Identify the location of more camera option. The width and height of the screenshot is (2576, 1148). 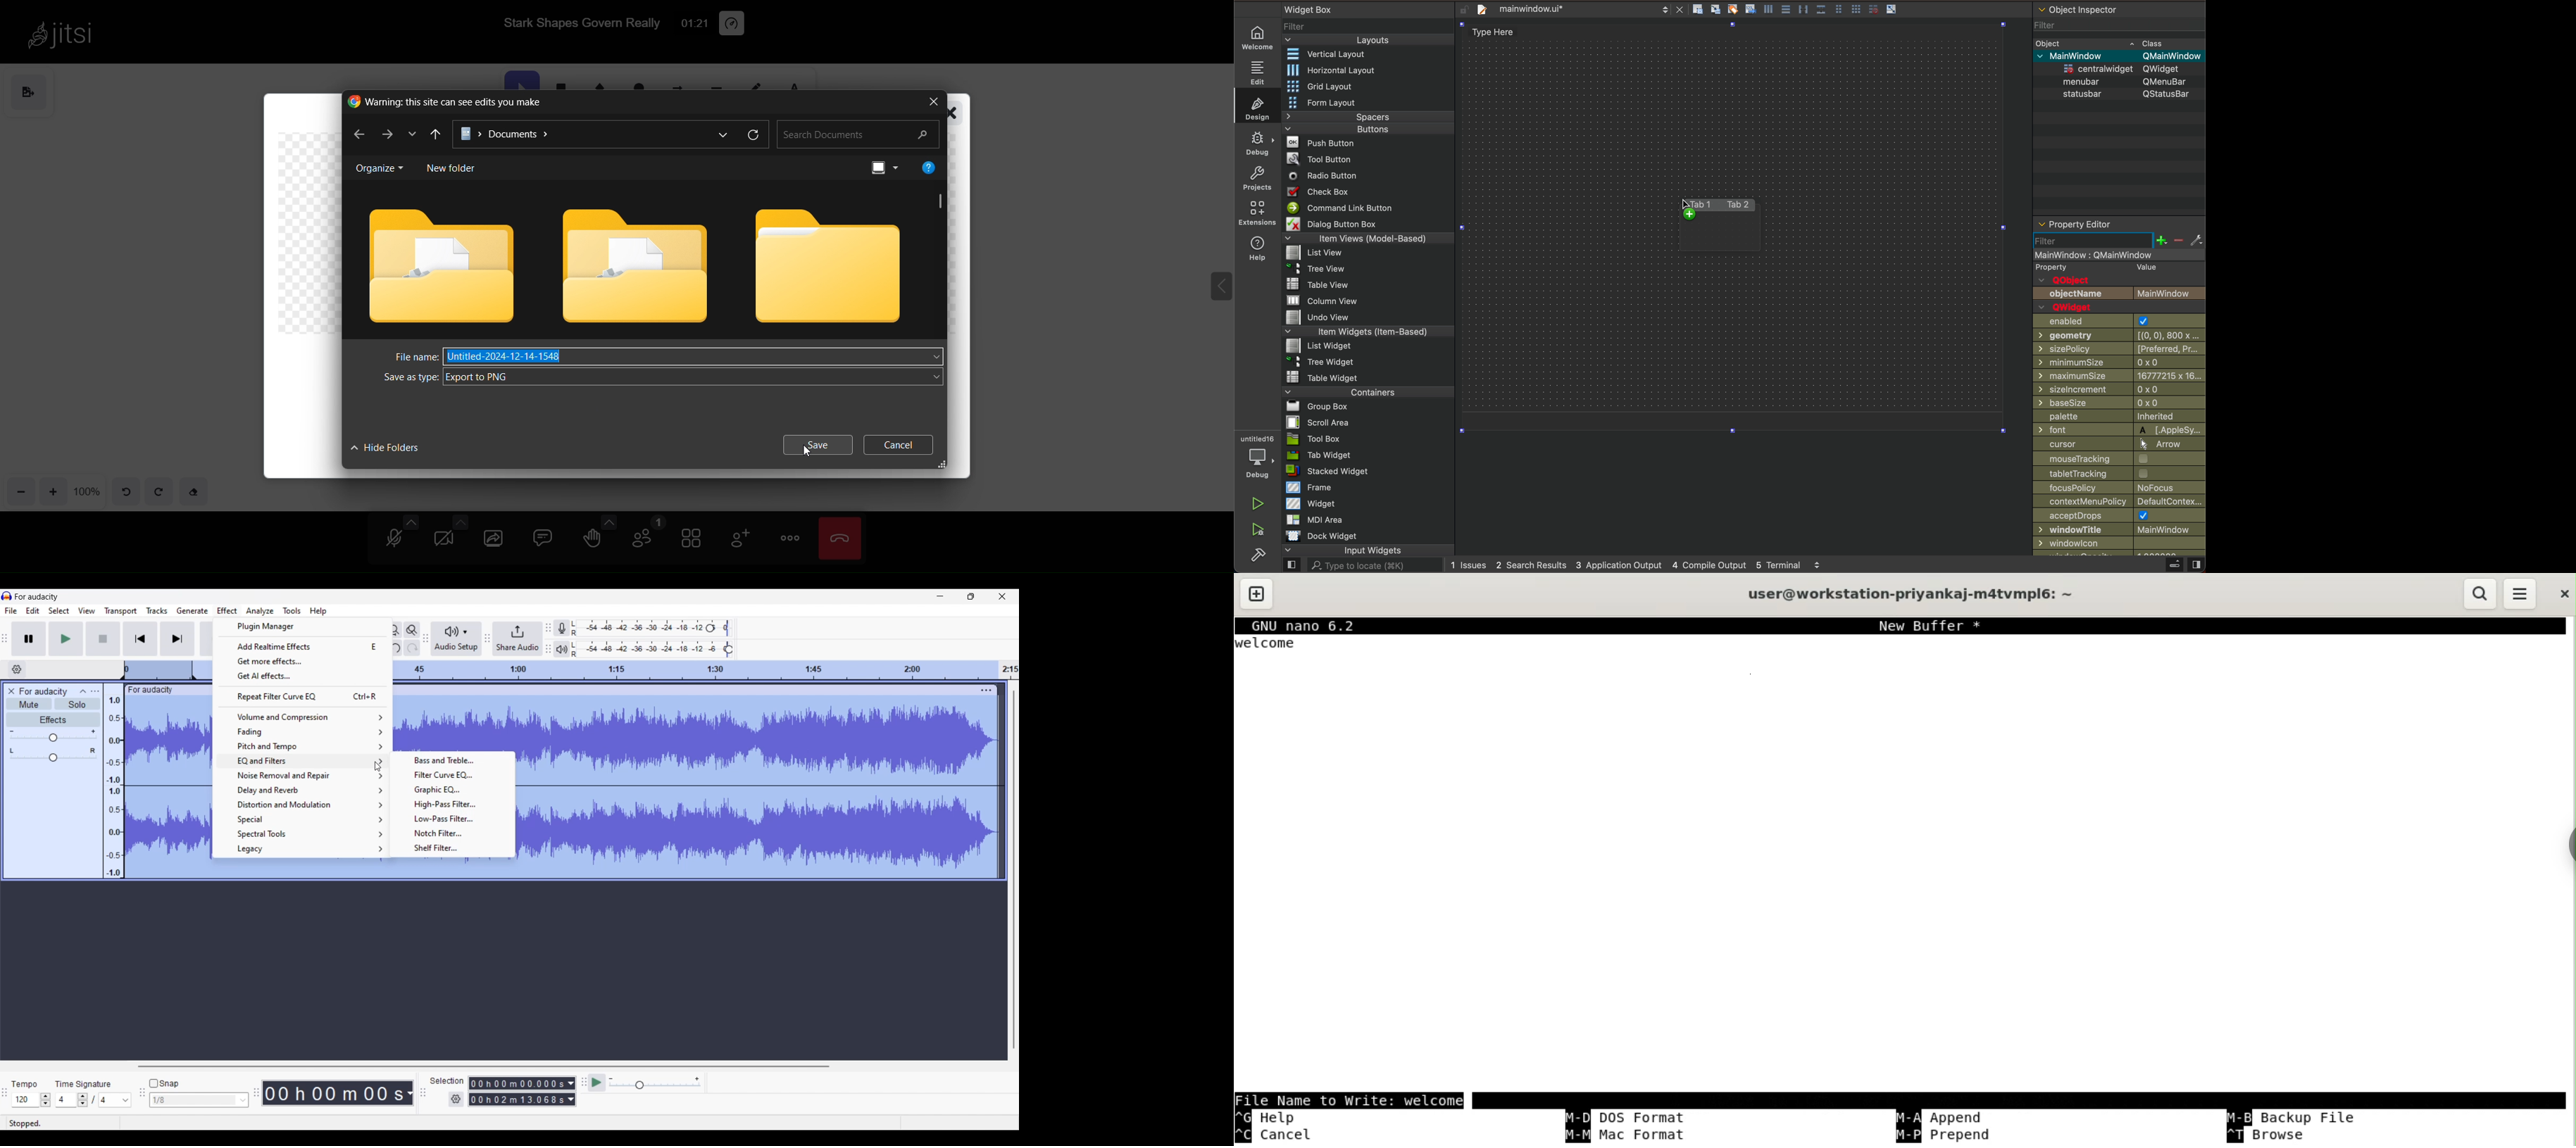
(462, 522).